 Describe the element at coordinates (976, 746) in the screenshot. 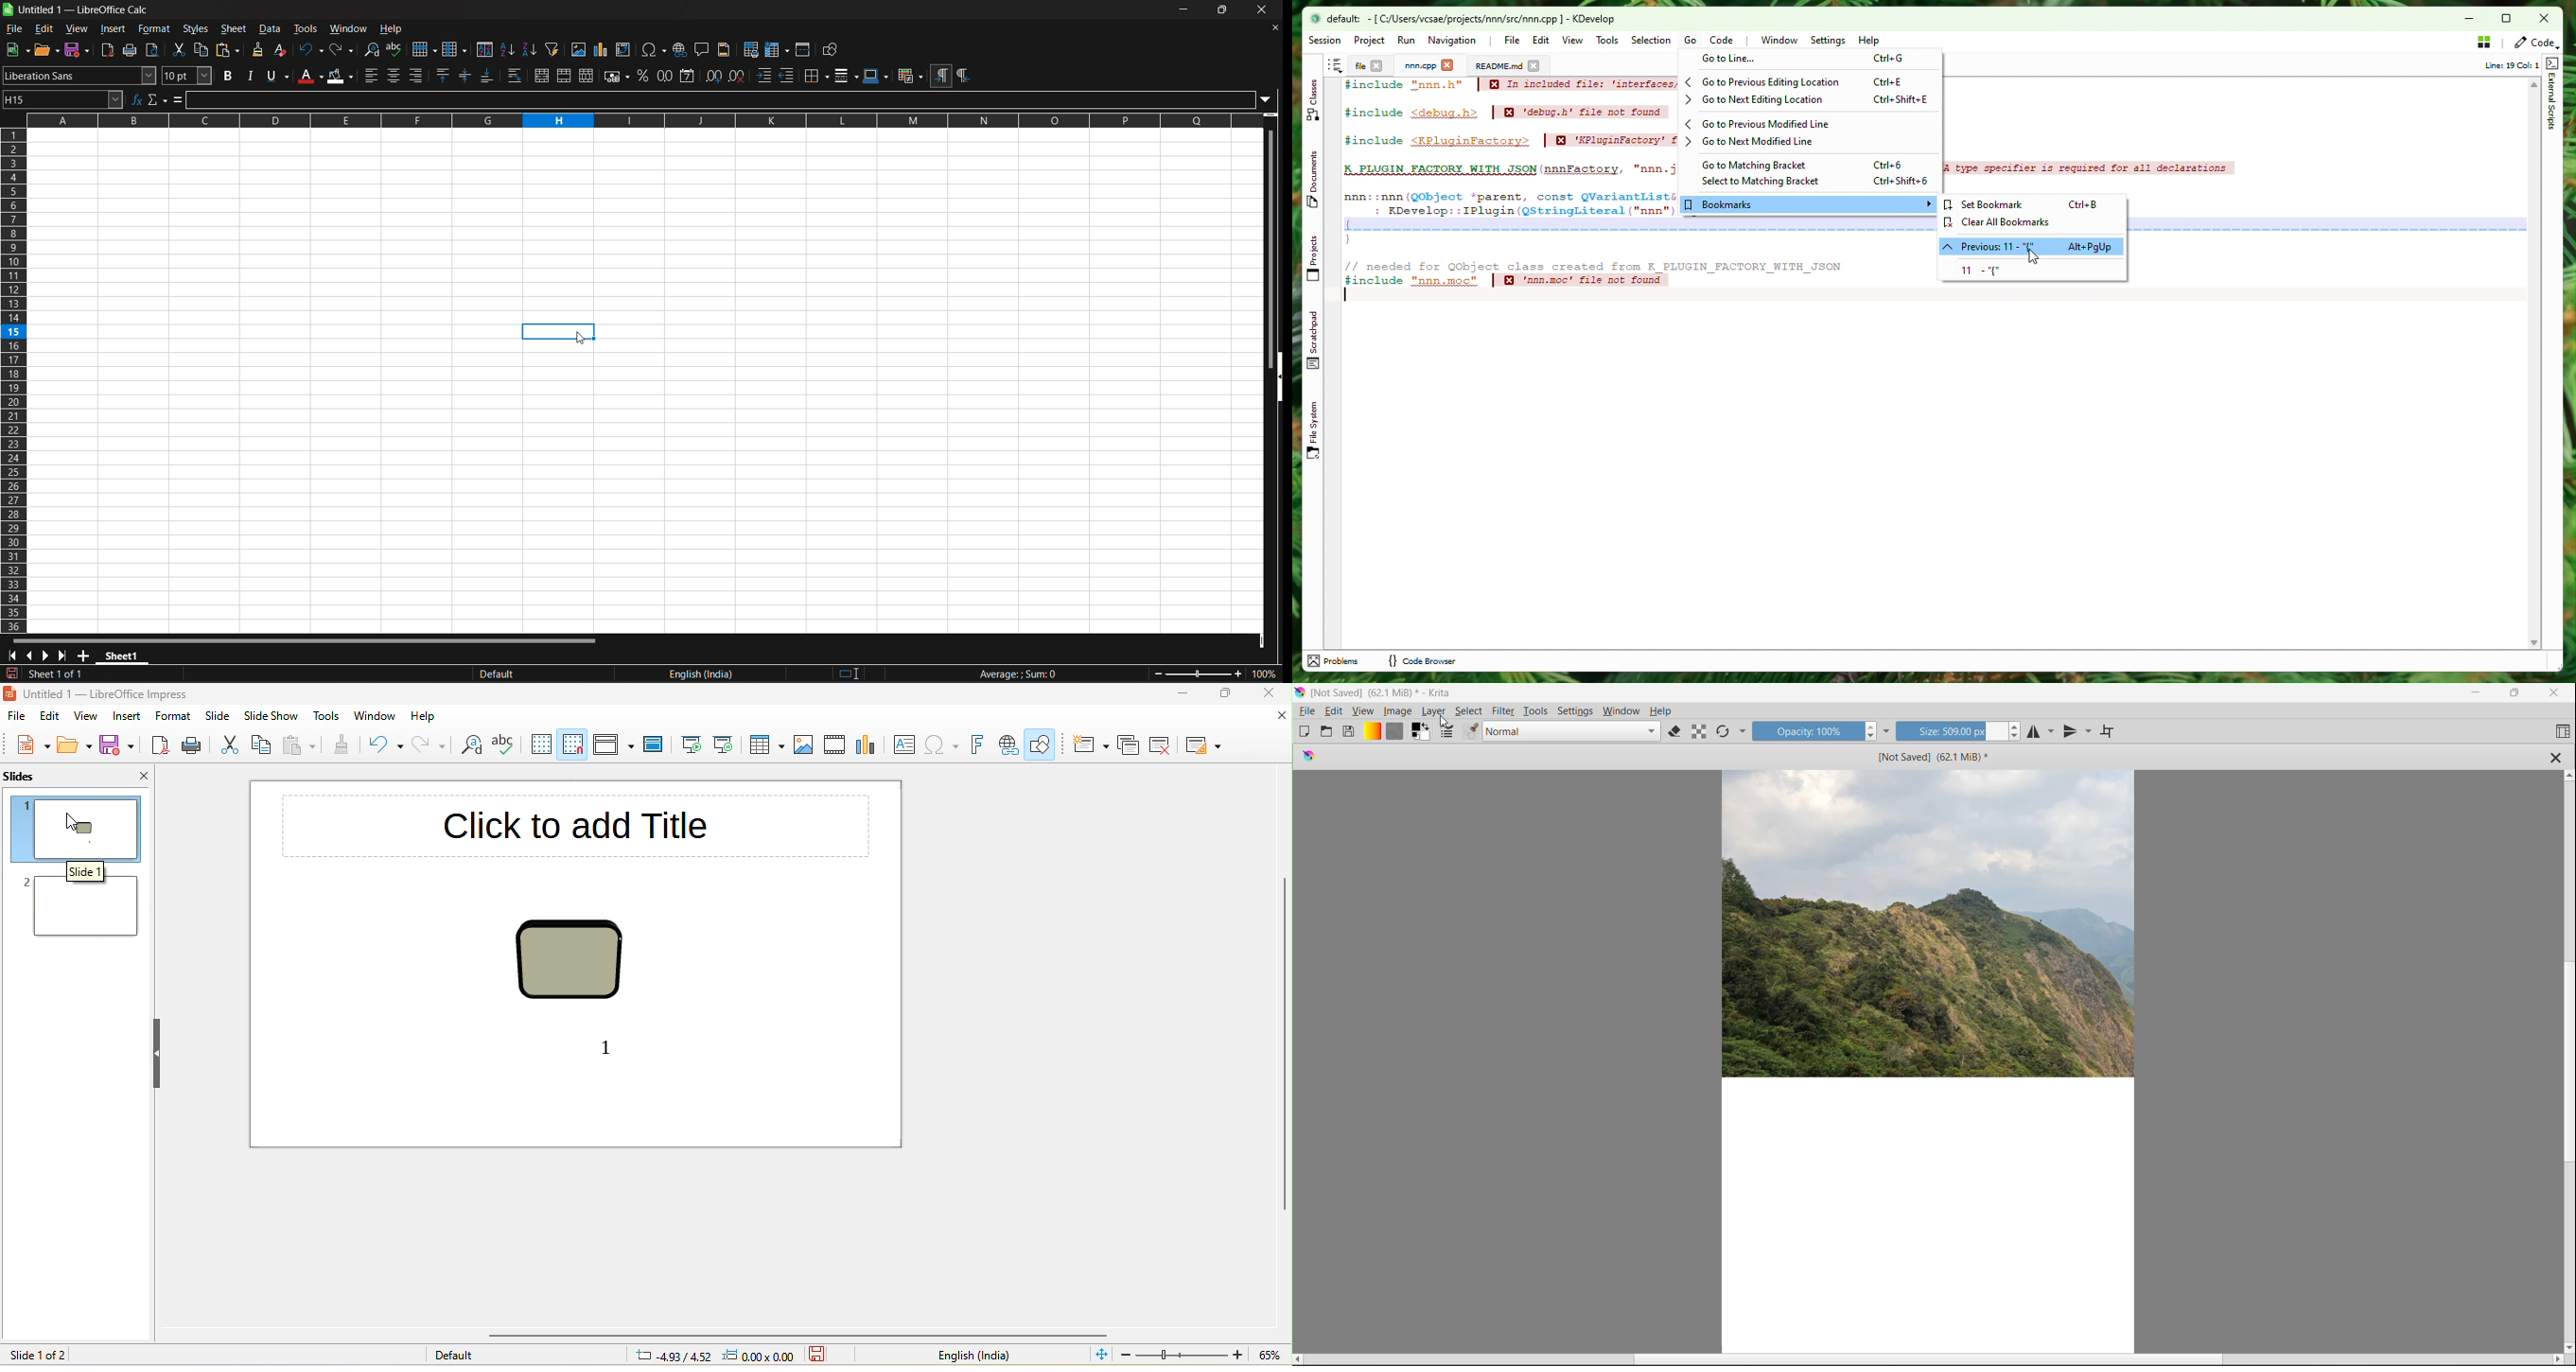

I see `fontwork text` at that location.